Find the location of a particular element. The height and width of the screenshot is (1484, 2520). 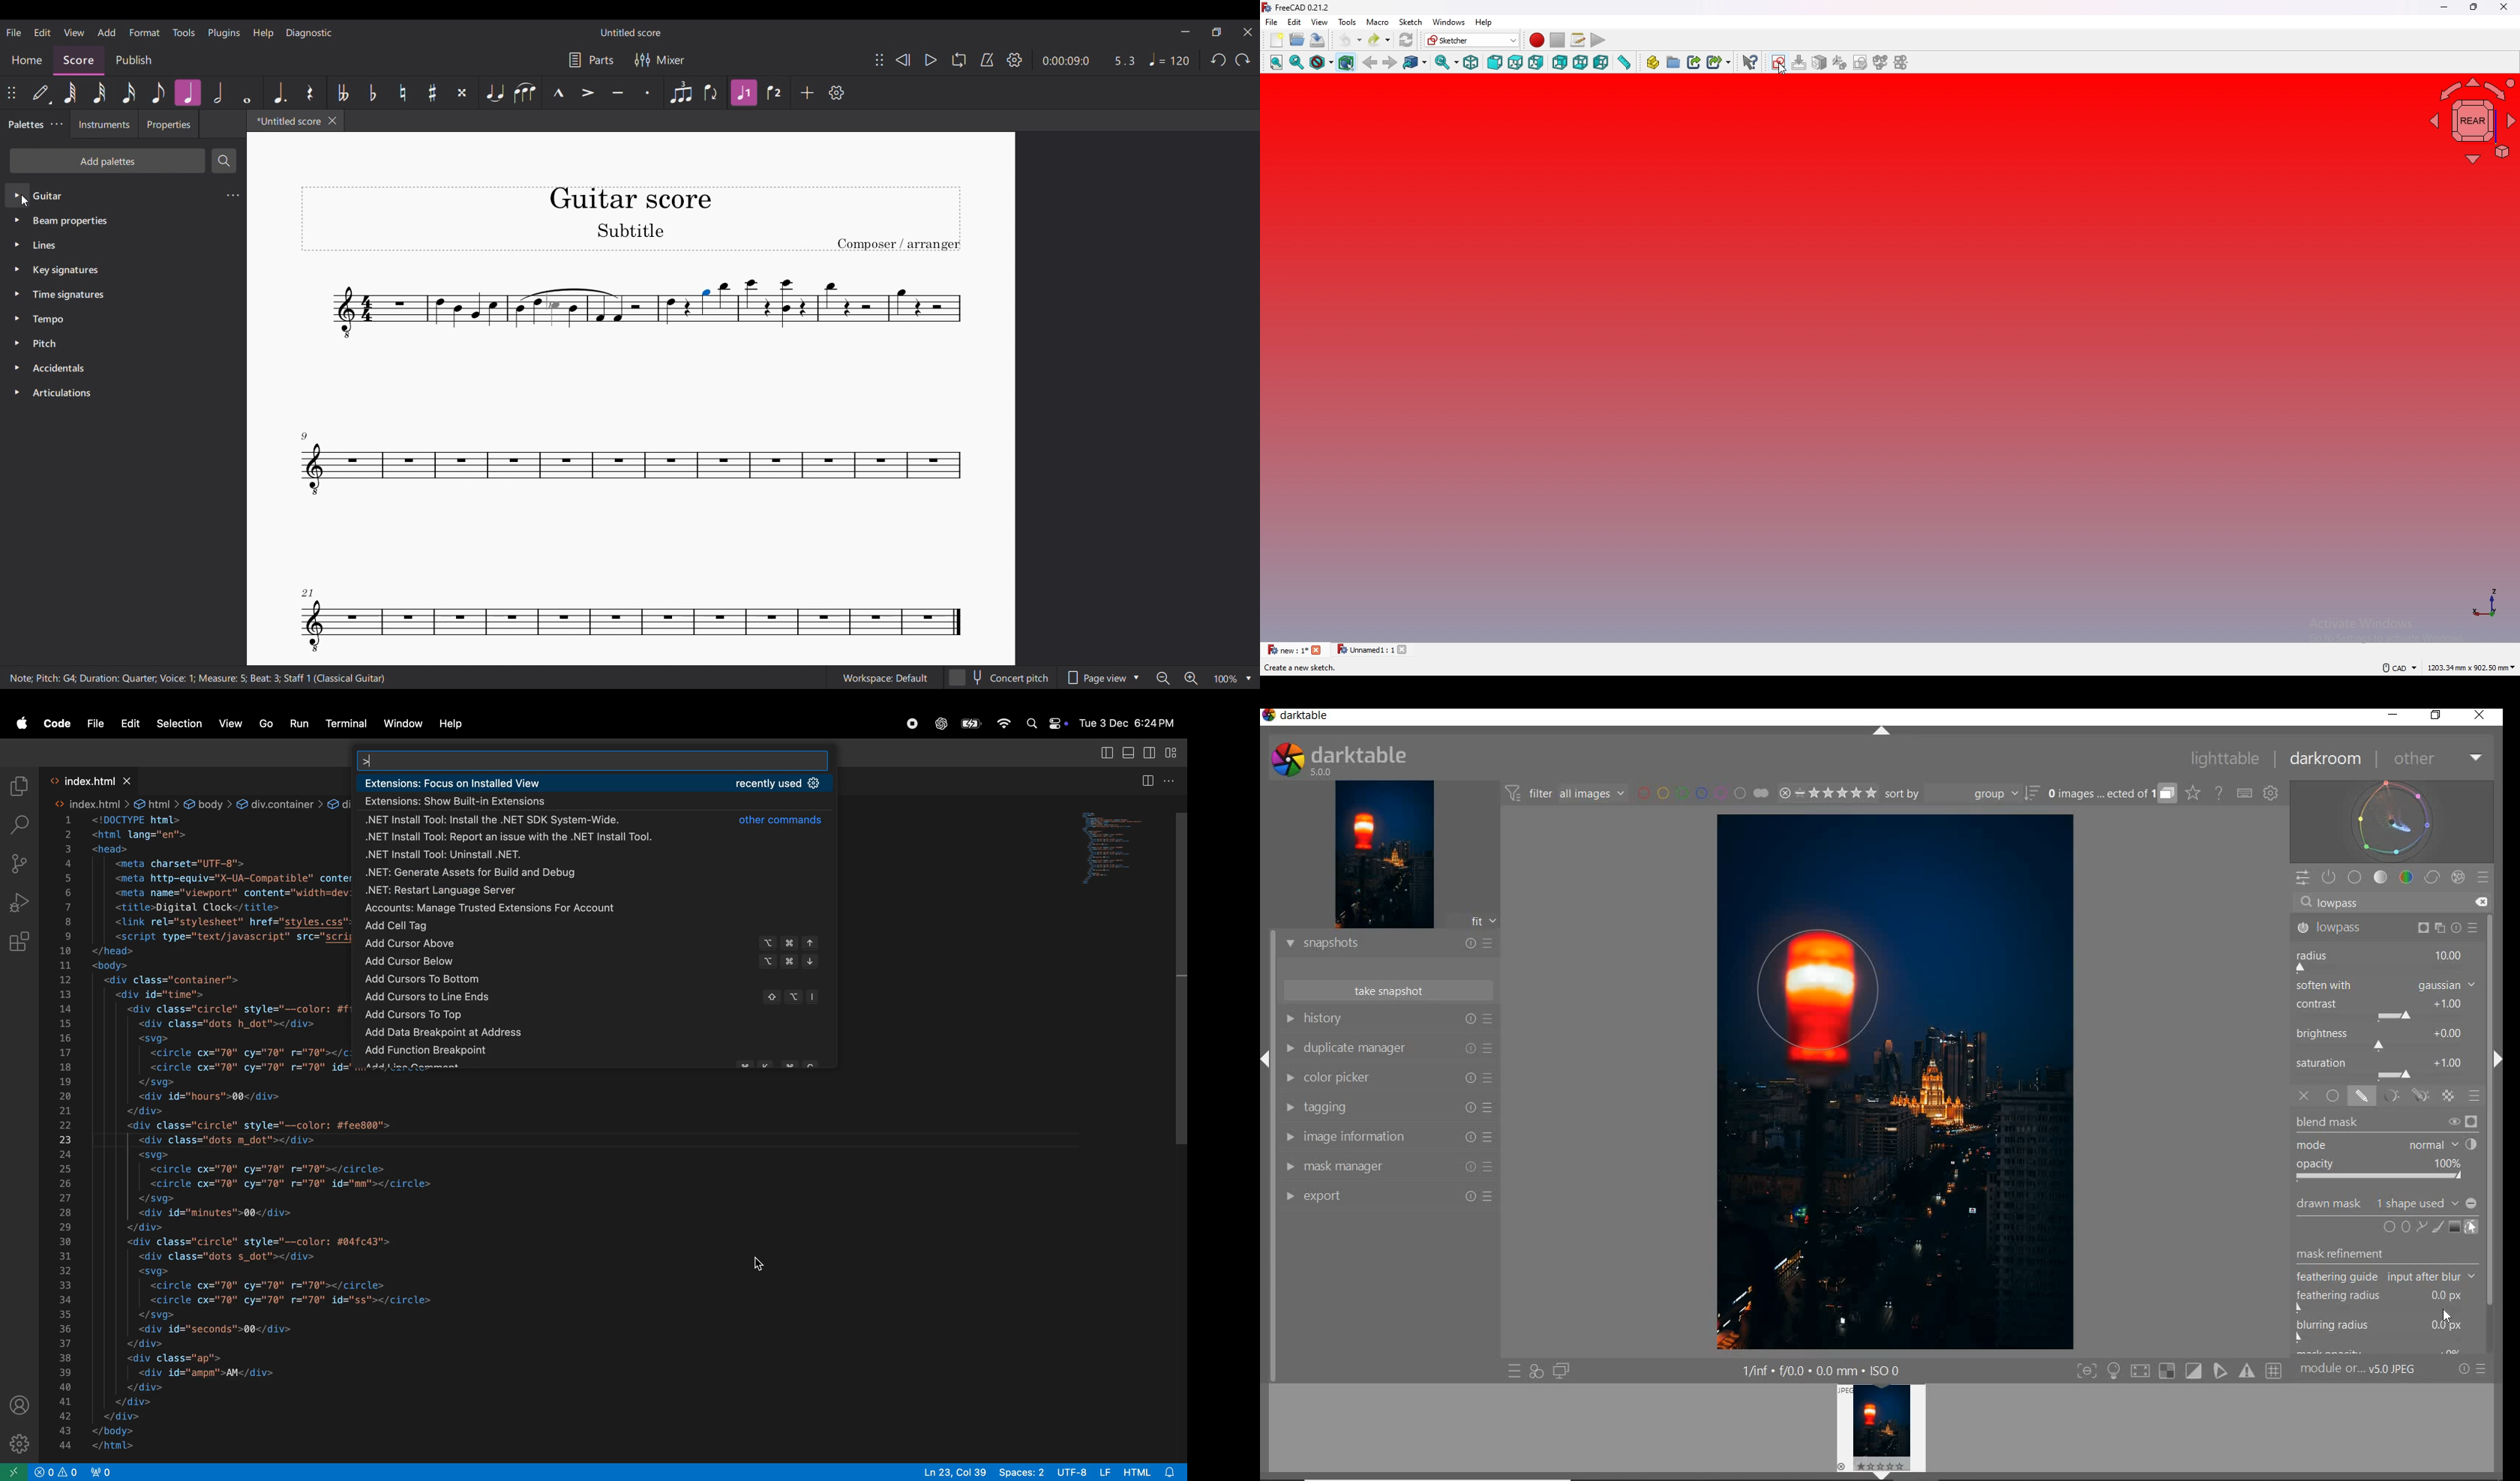

CAD is located at coordinates (2395, 667).